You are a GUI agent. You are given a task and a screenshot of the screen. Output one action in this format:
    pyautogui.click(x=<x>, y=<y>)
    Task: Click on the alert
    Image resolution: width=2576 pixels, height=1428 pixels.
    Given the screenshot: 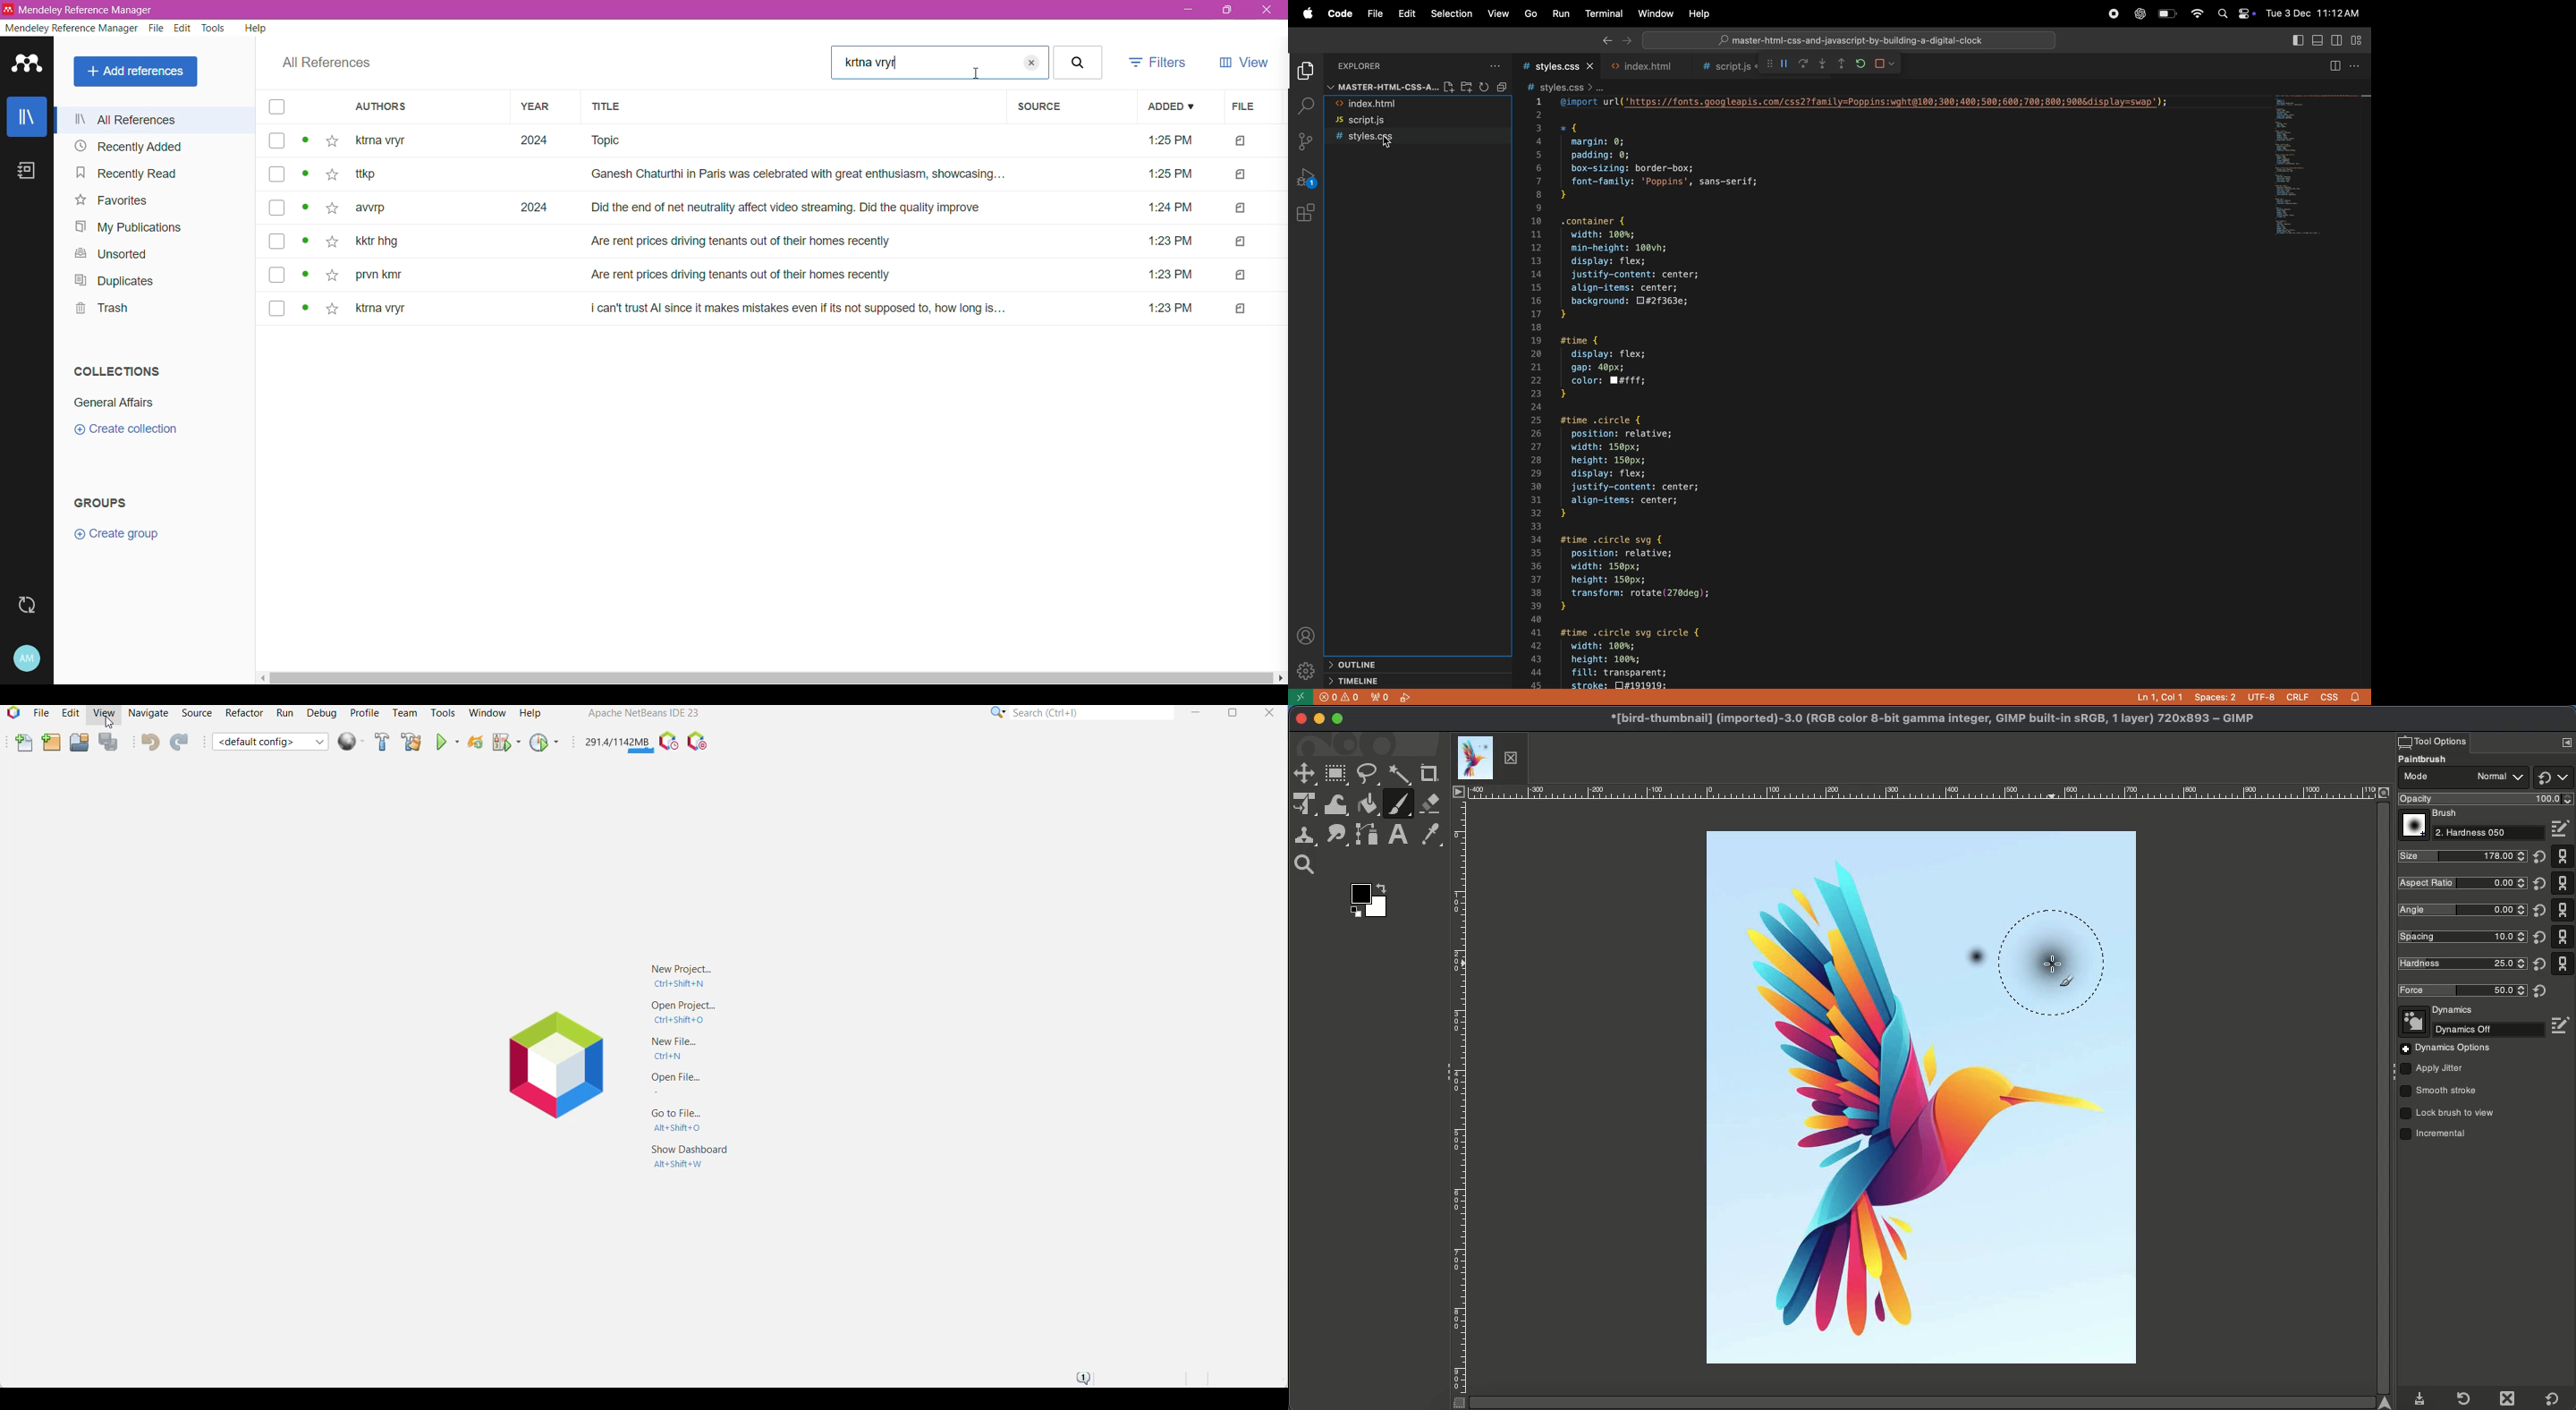 What is the action you would take?
    pyautogui.click(x=2359, y=694)
    